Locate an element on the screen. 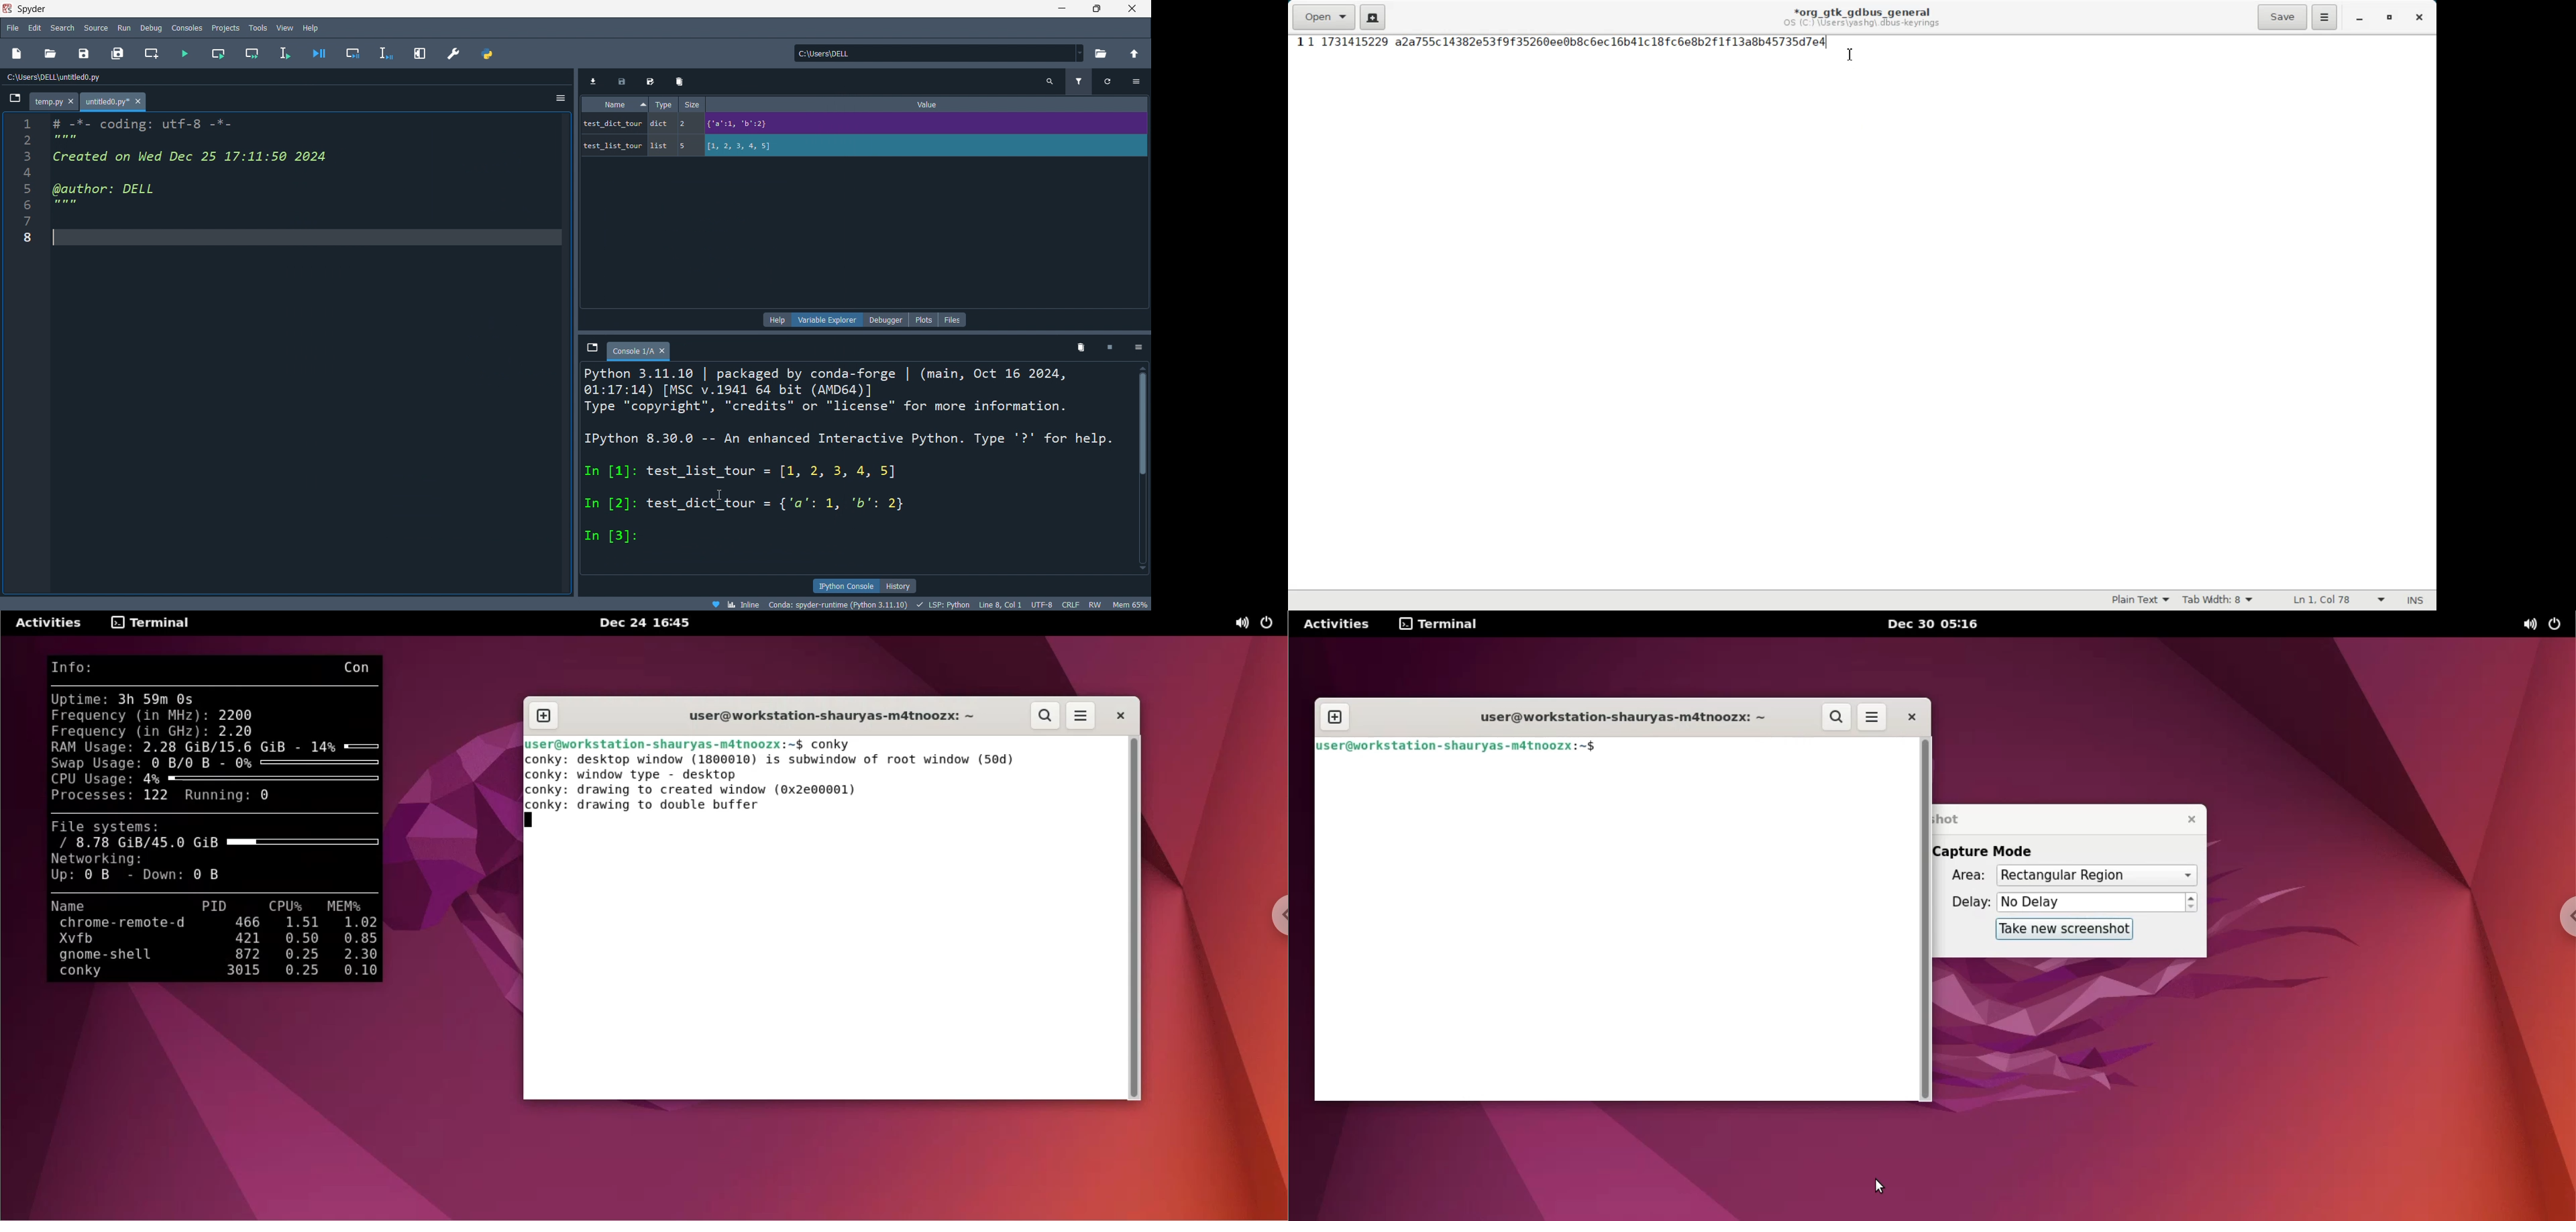 This screenshot has height=1232, width=2576. 2 '''''' is located at coordinates (51, 139).